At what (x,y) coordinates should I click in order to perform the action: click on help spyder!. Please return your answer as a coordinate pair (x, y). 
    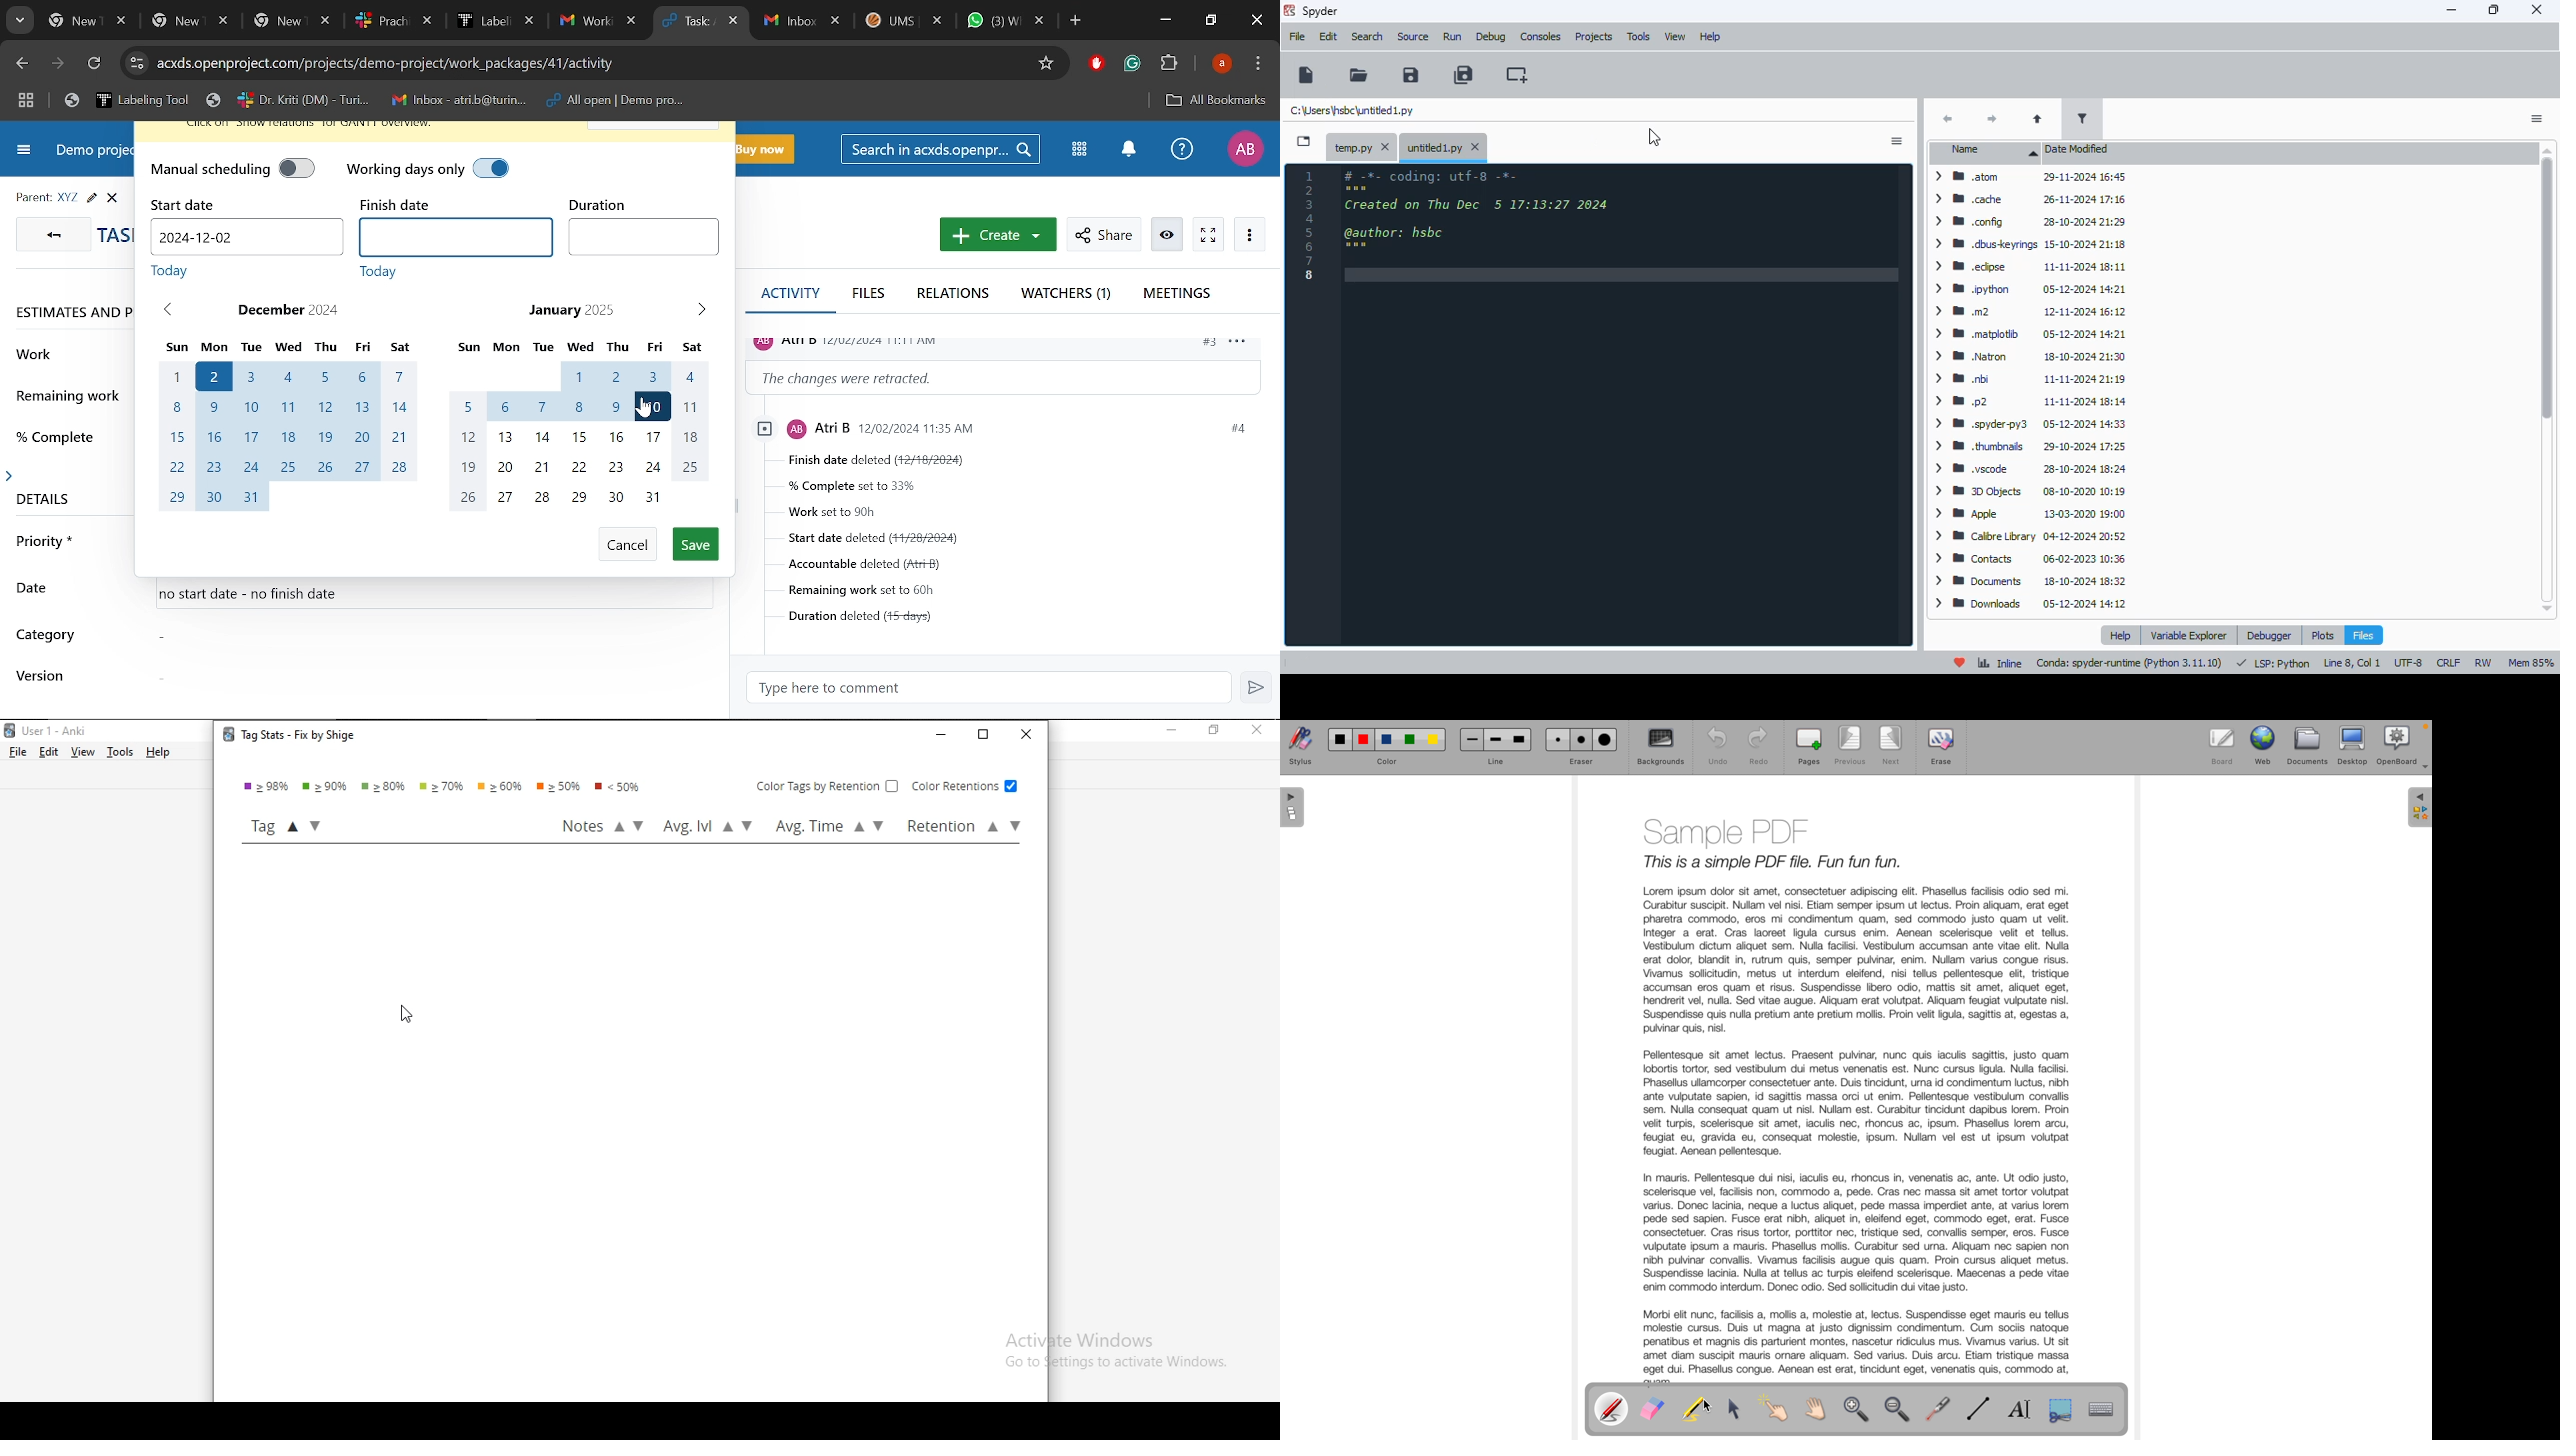
    Looking at the image, I should click on (1960, 662).